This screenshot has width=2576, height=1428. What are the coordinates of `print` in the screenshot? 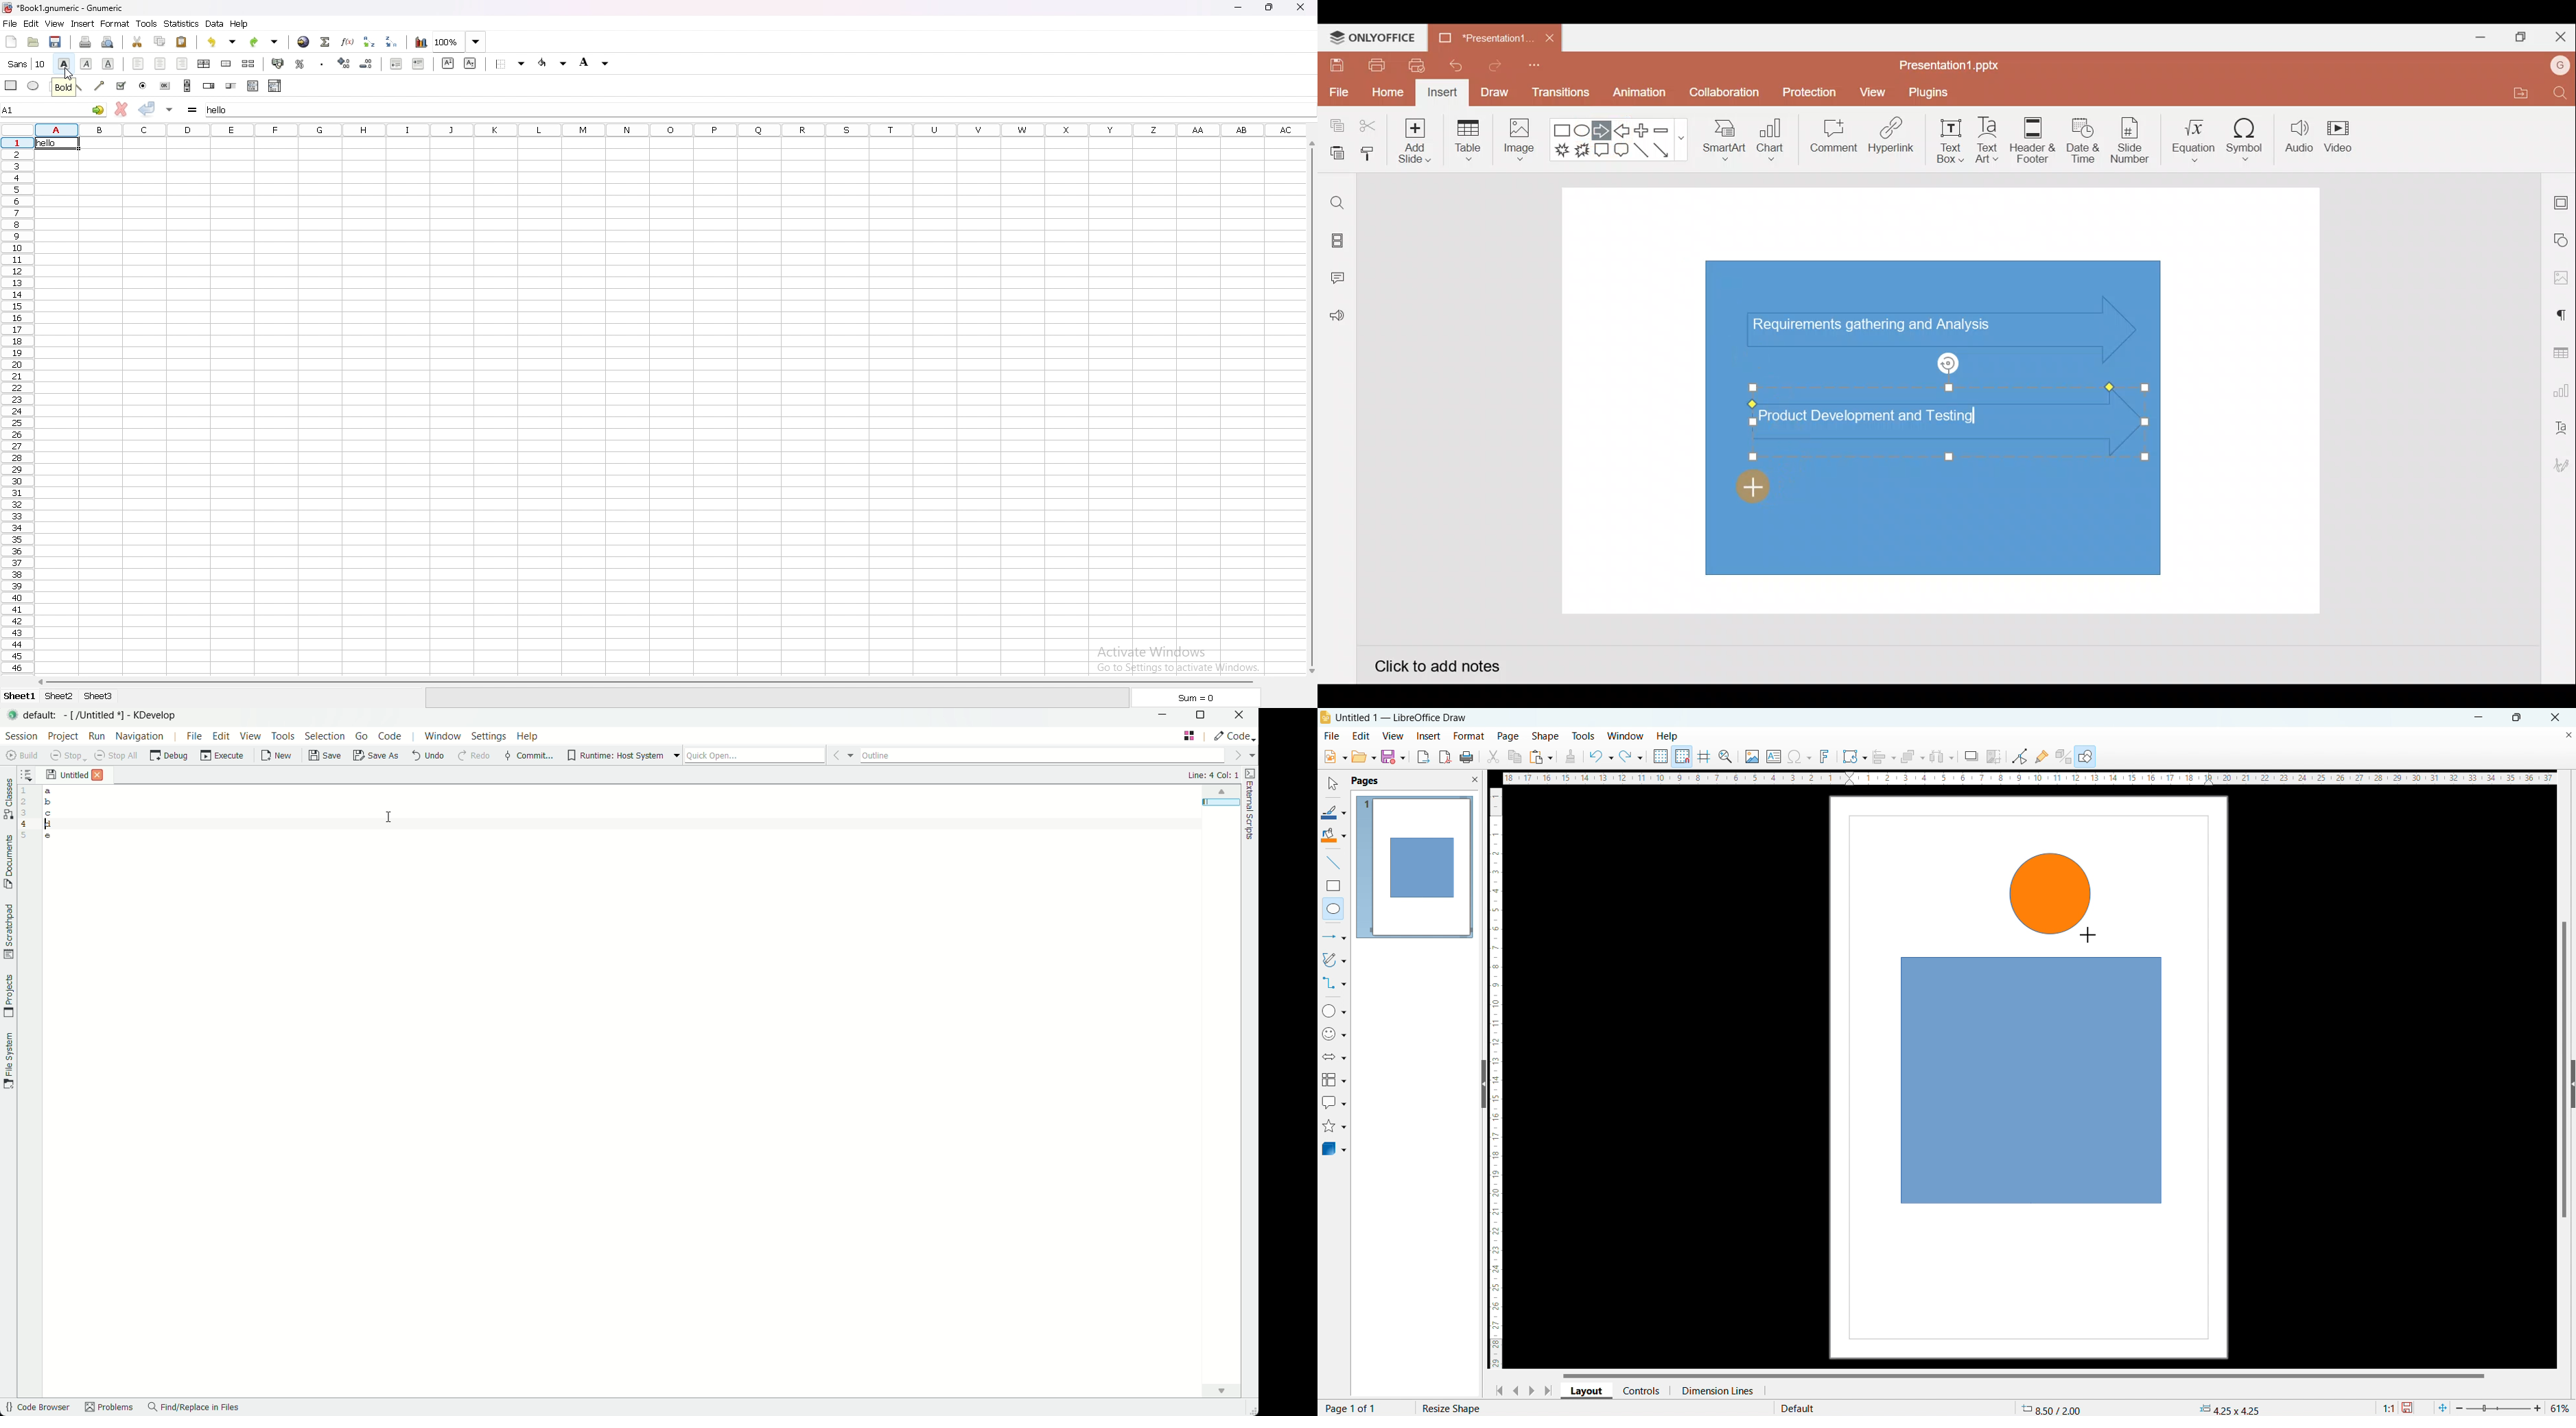 It's located at (86, 42).